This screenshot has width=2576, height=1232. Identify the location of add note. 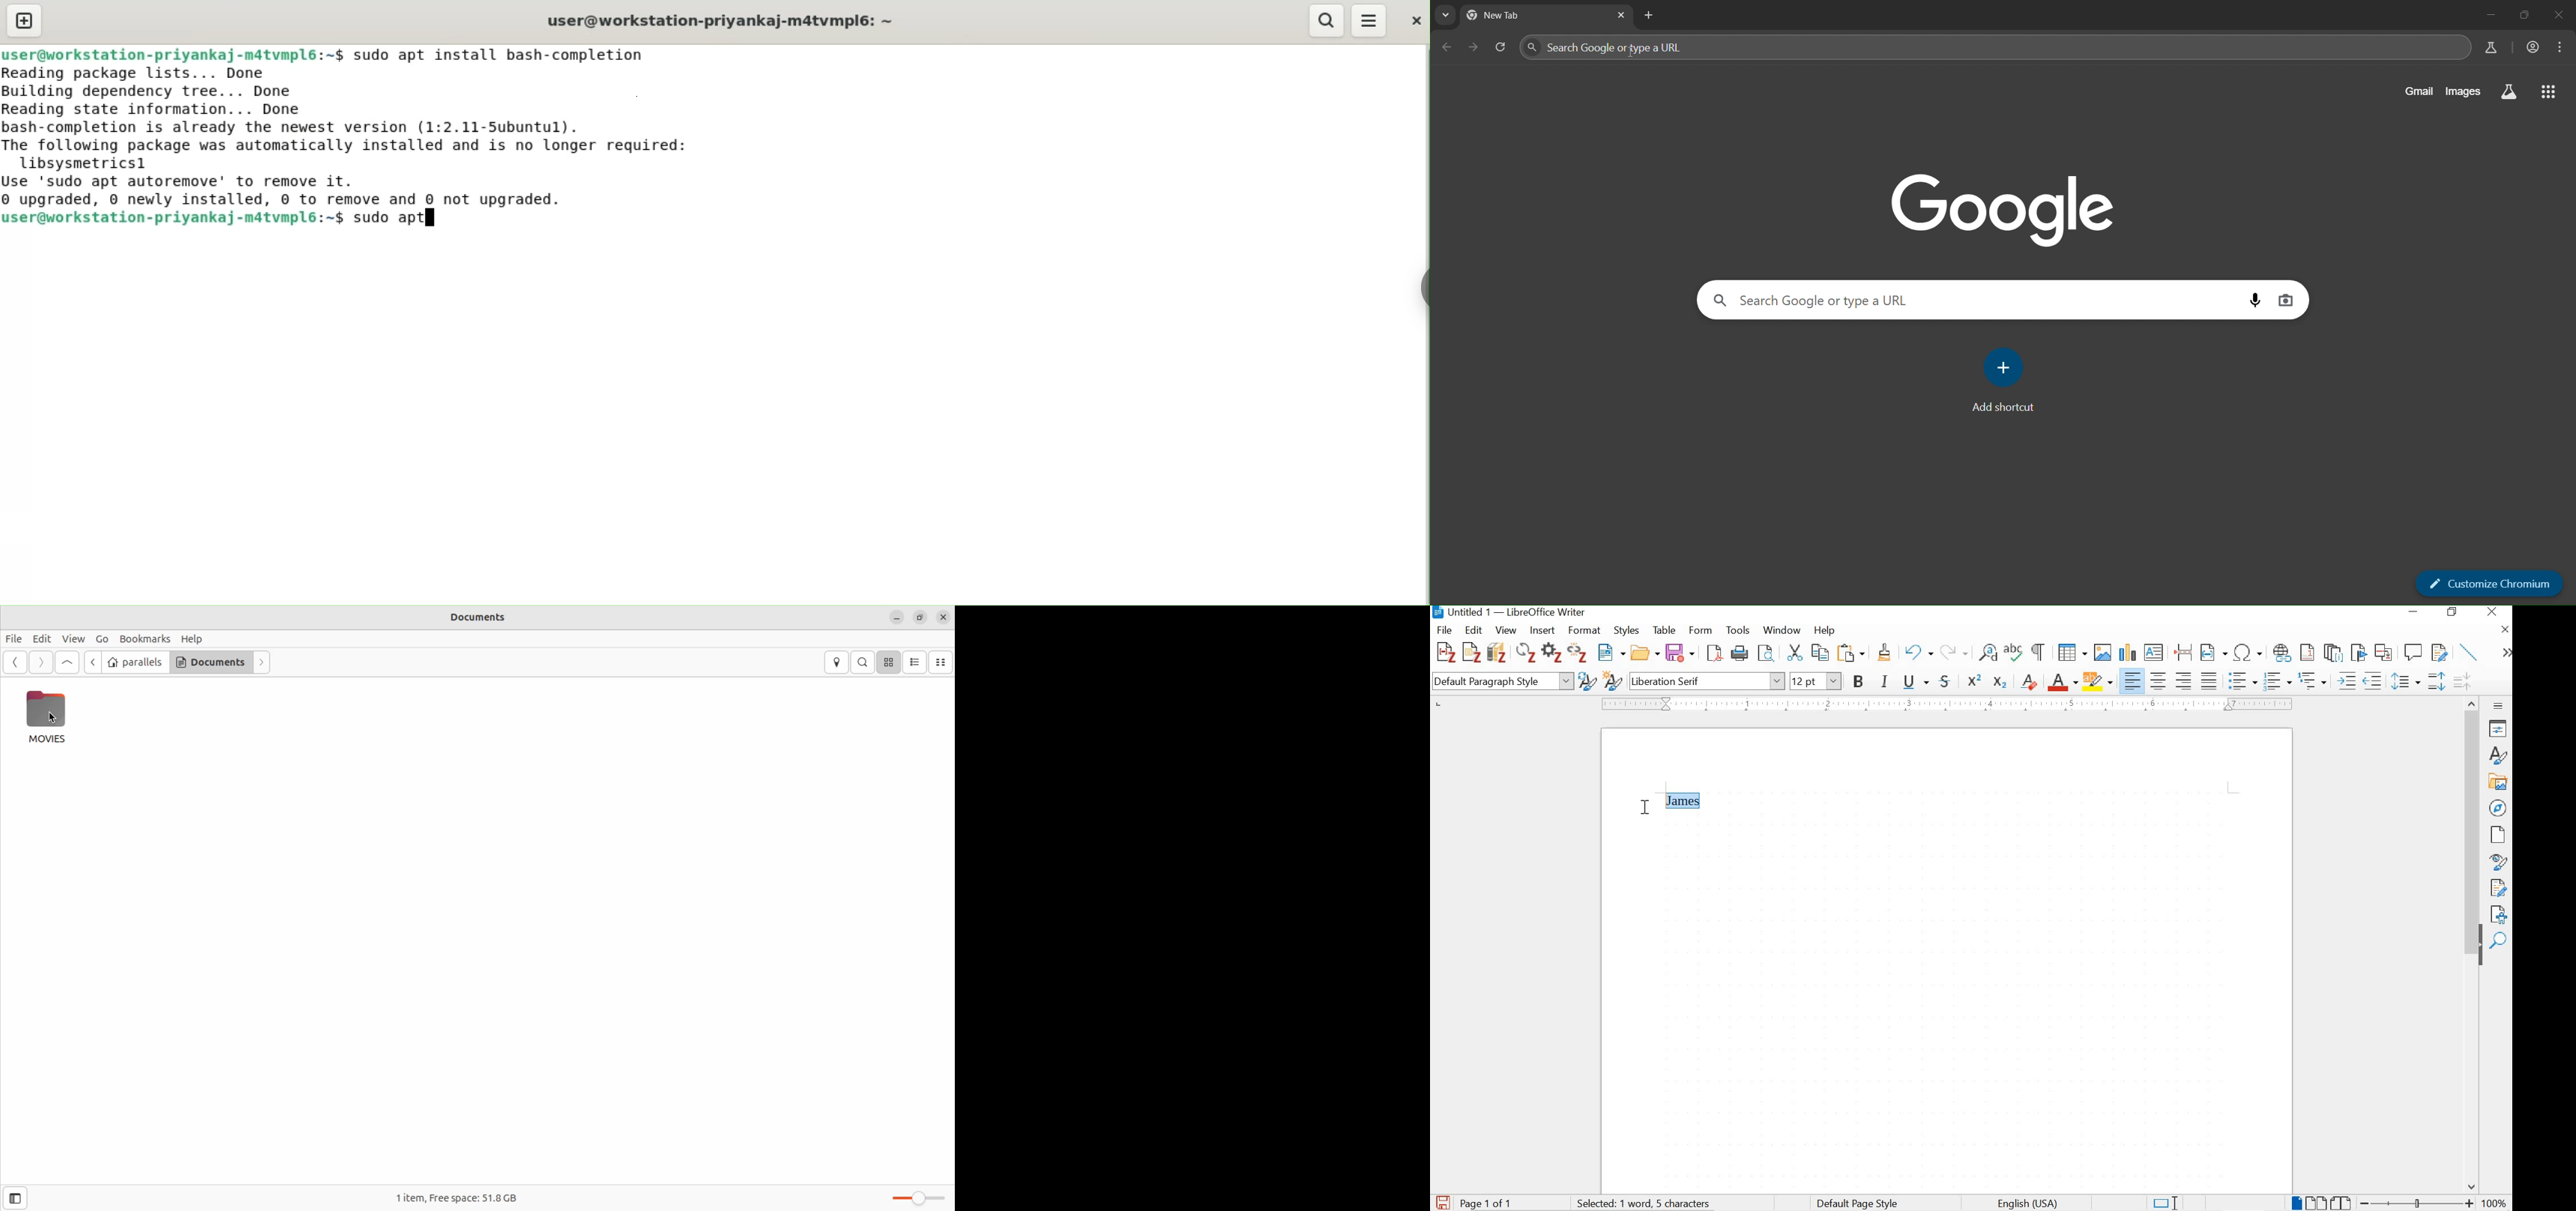
(1472, 651).